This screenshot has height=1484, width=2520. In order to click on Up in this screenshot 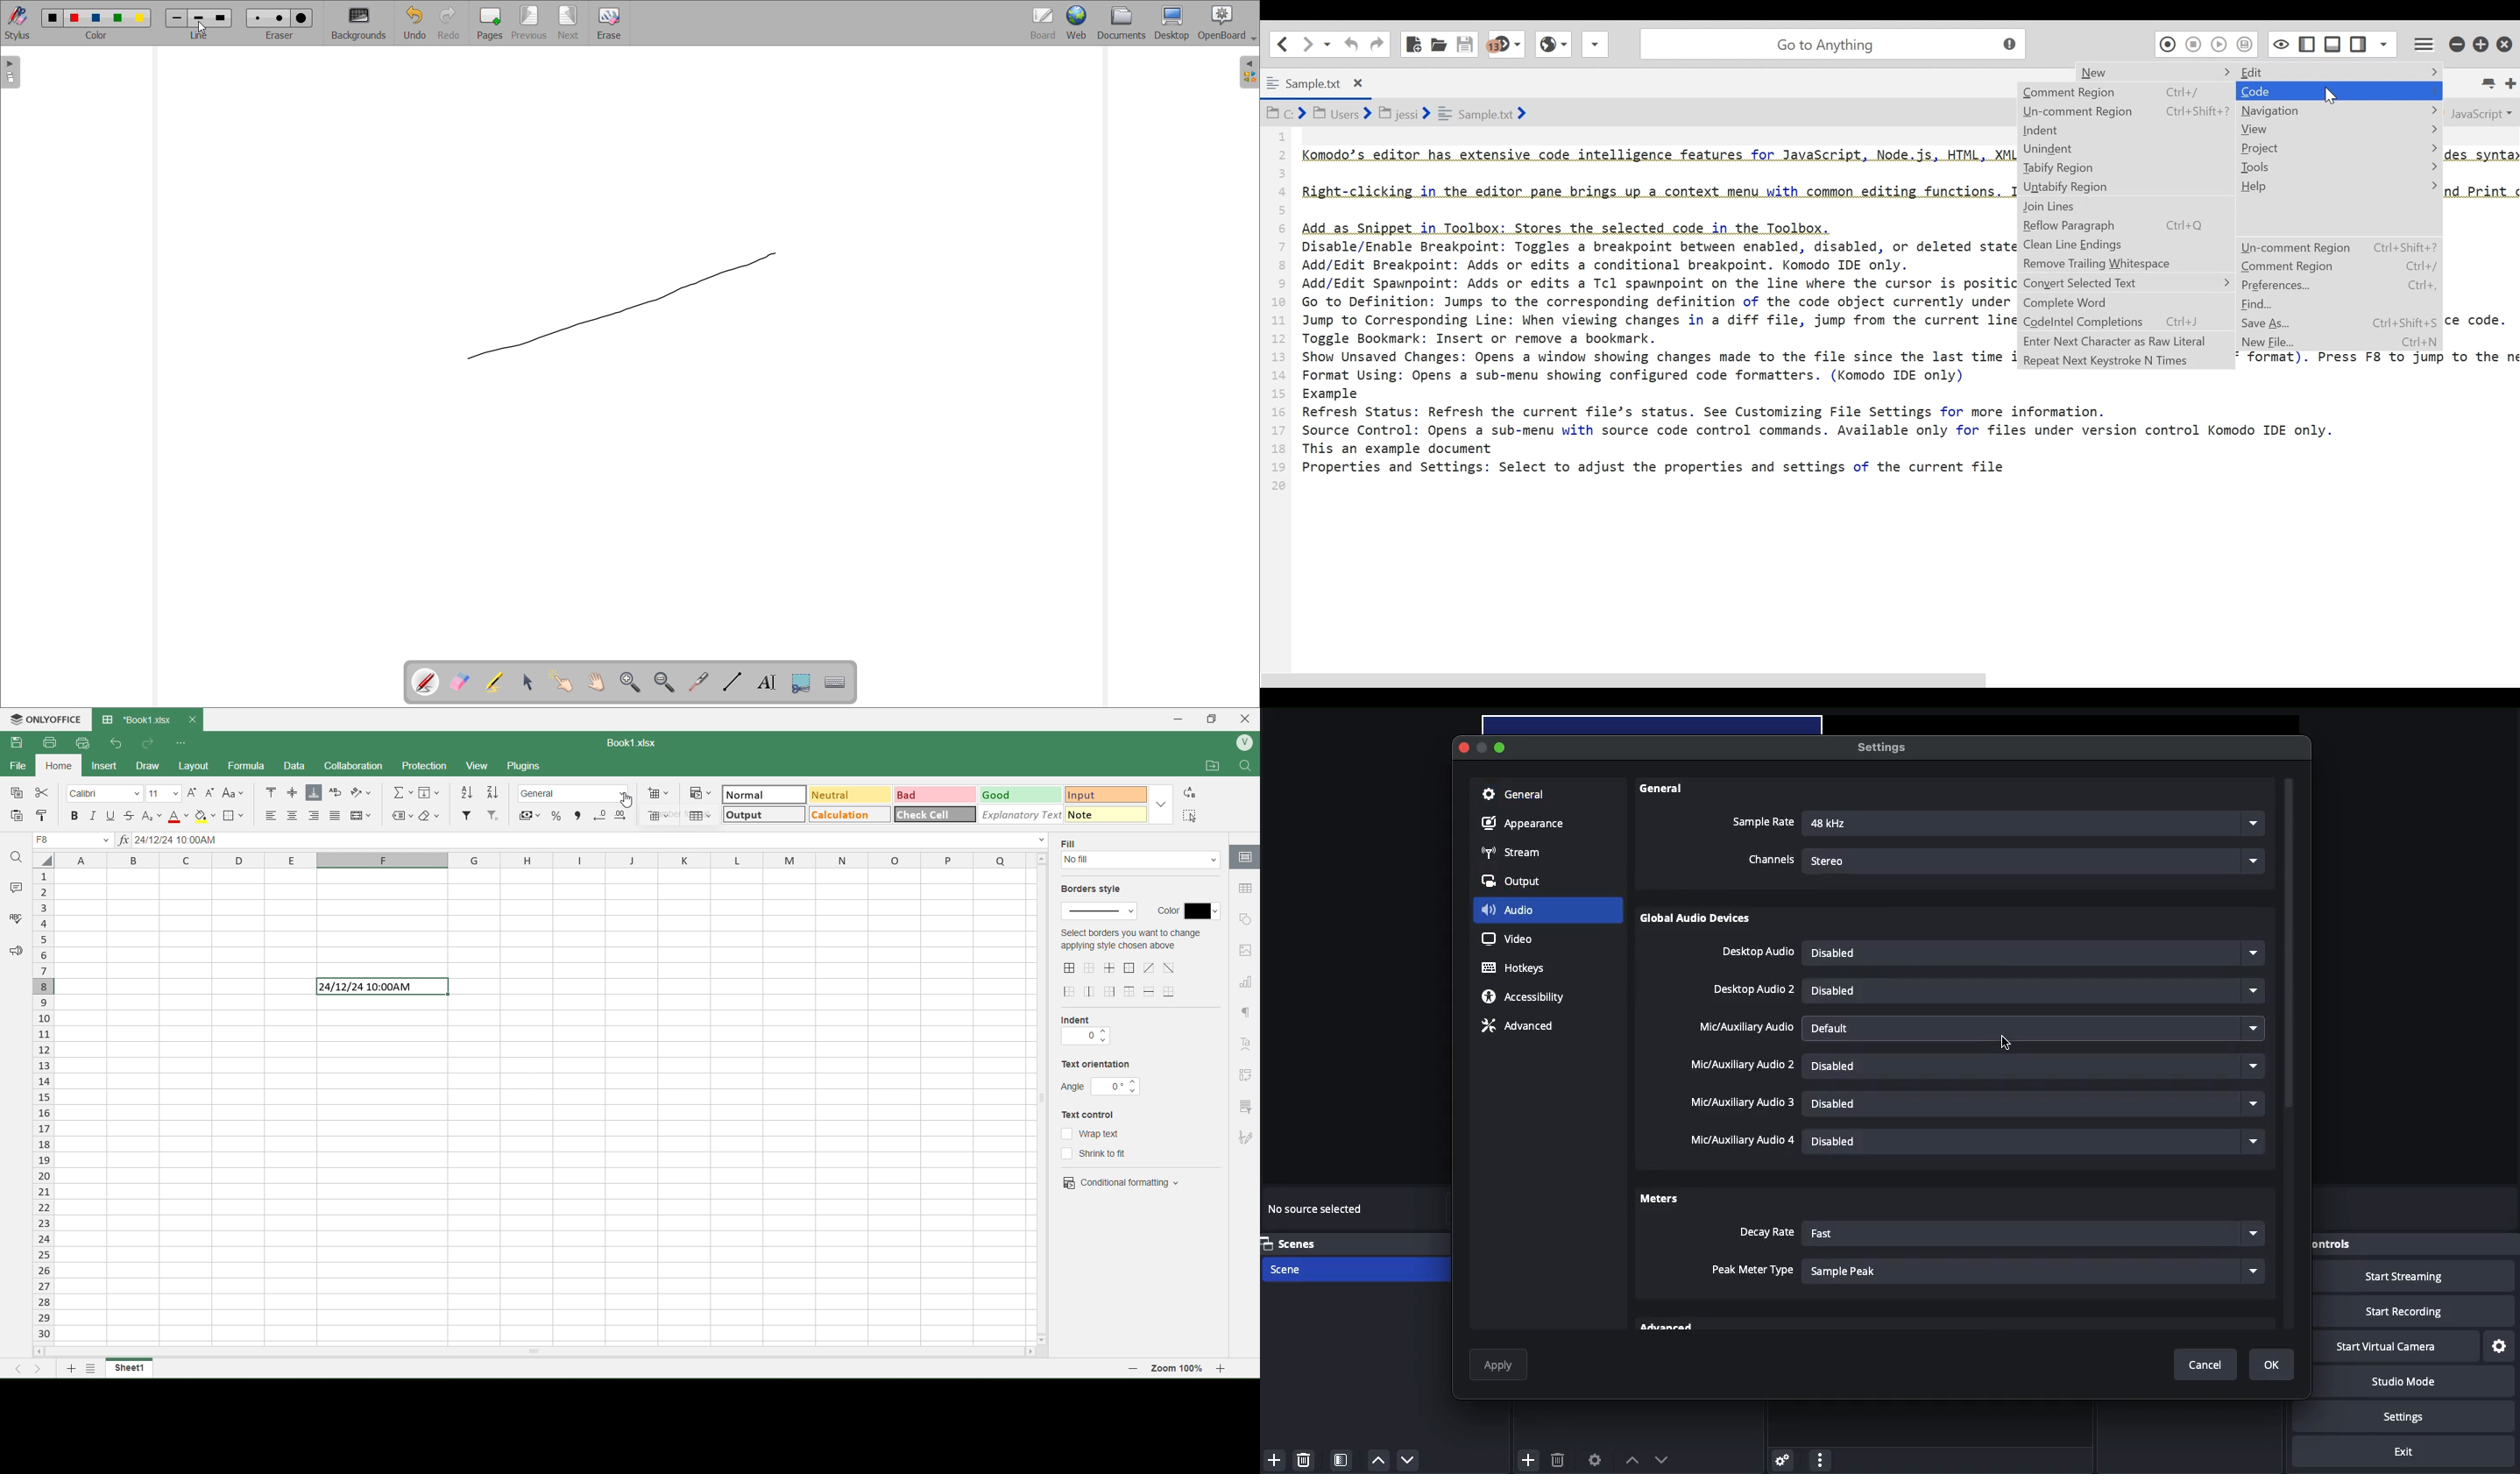, I will do `click(1377, 1460)`.